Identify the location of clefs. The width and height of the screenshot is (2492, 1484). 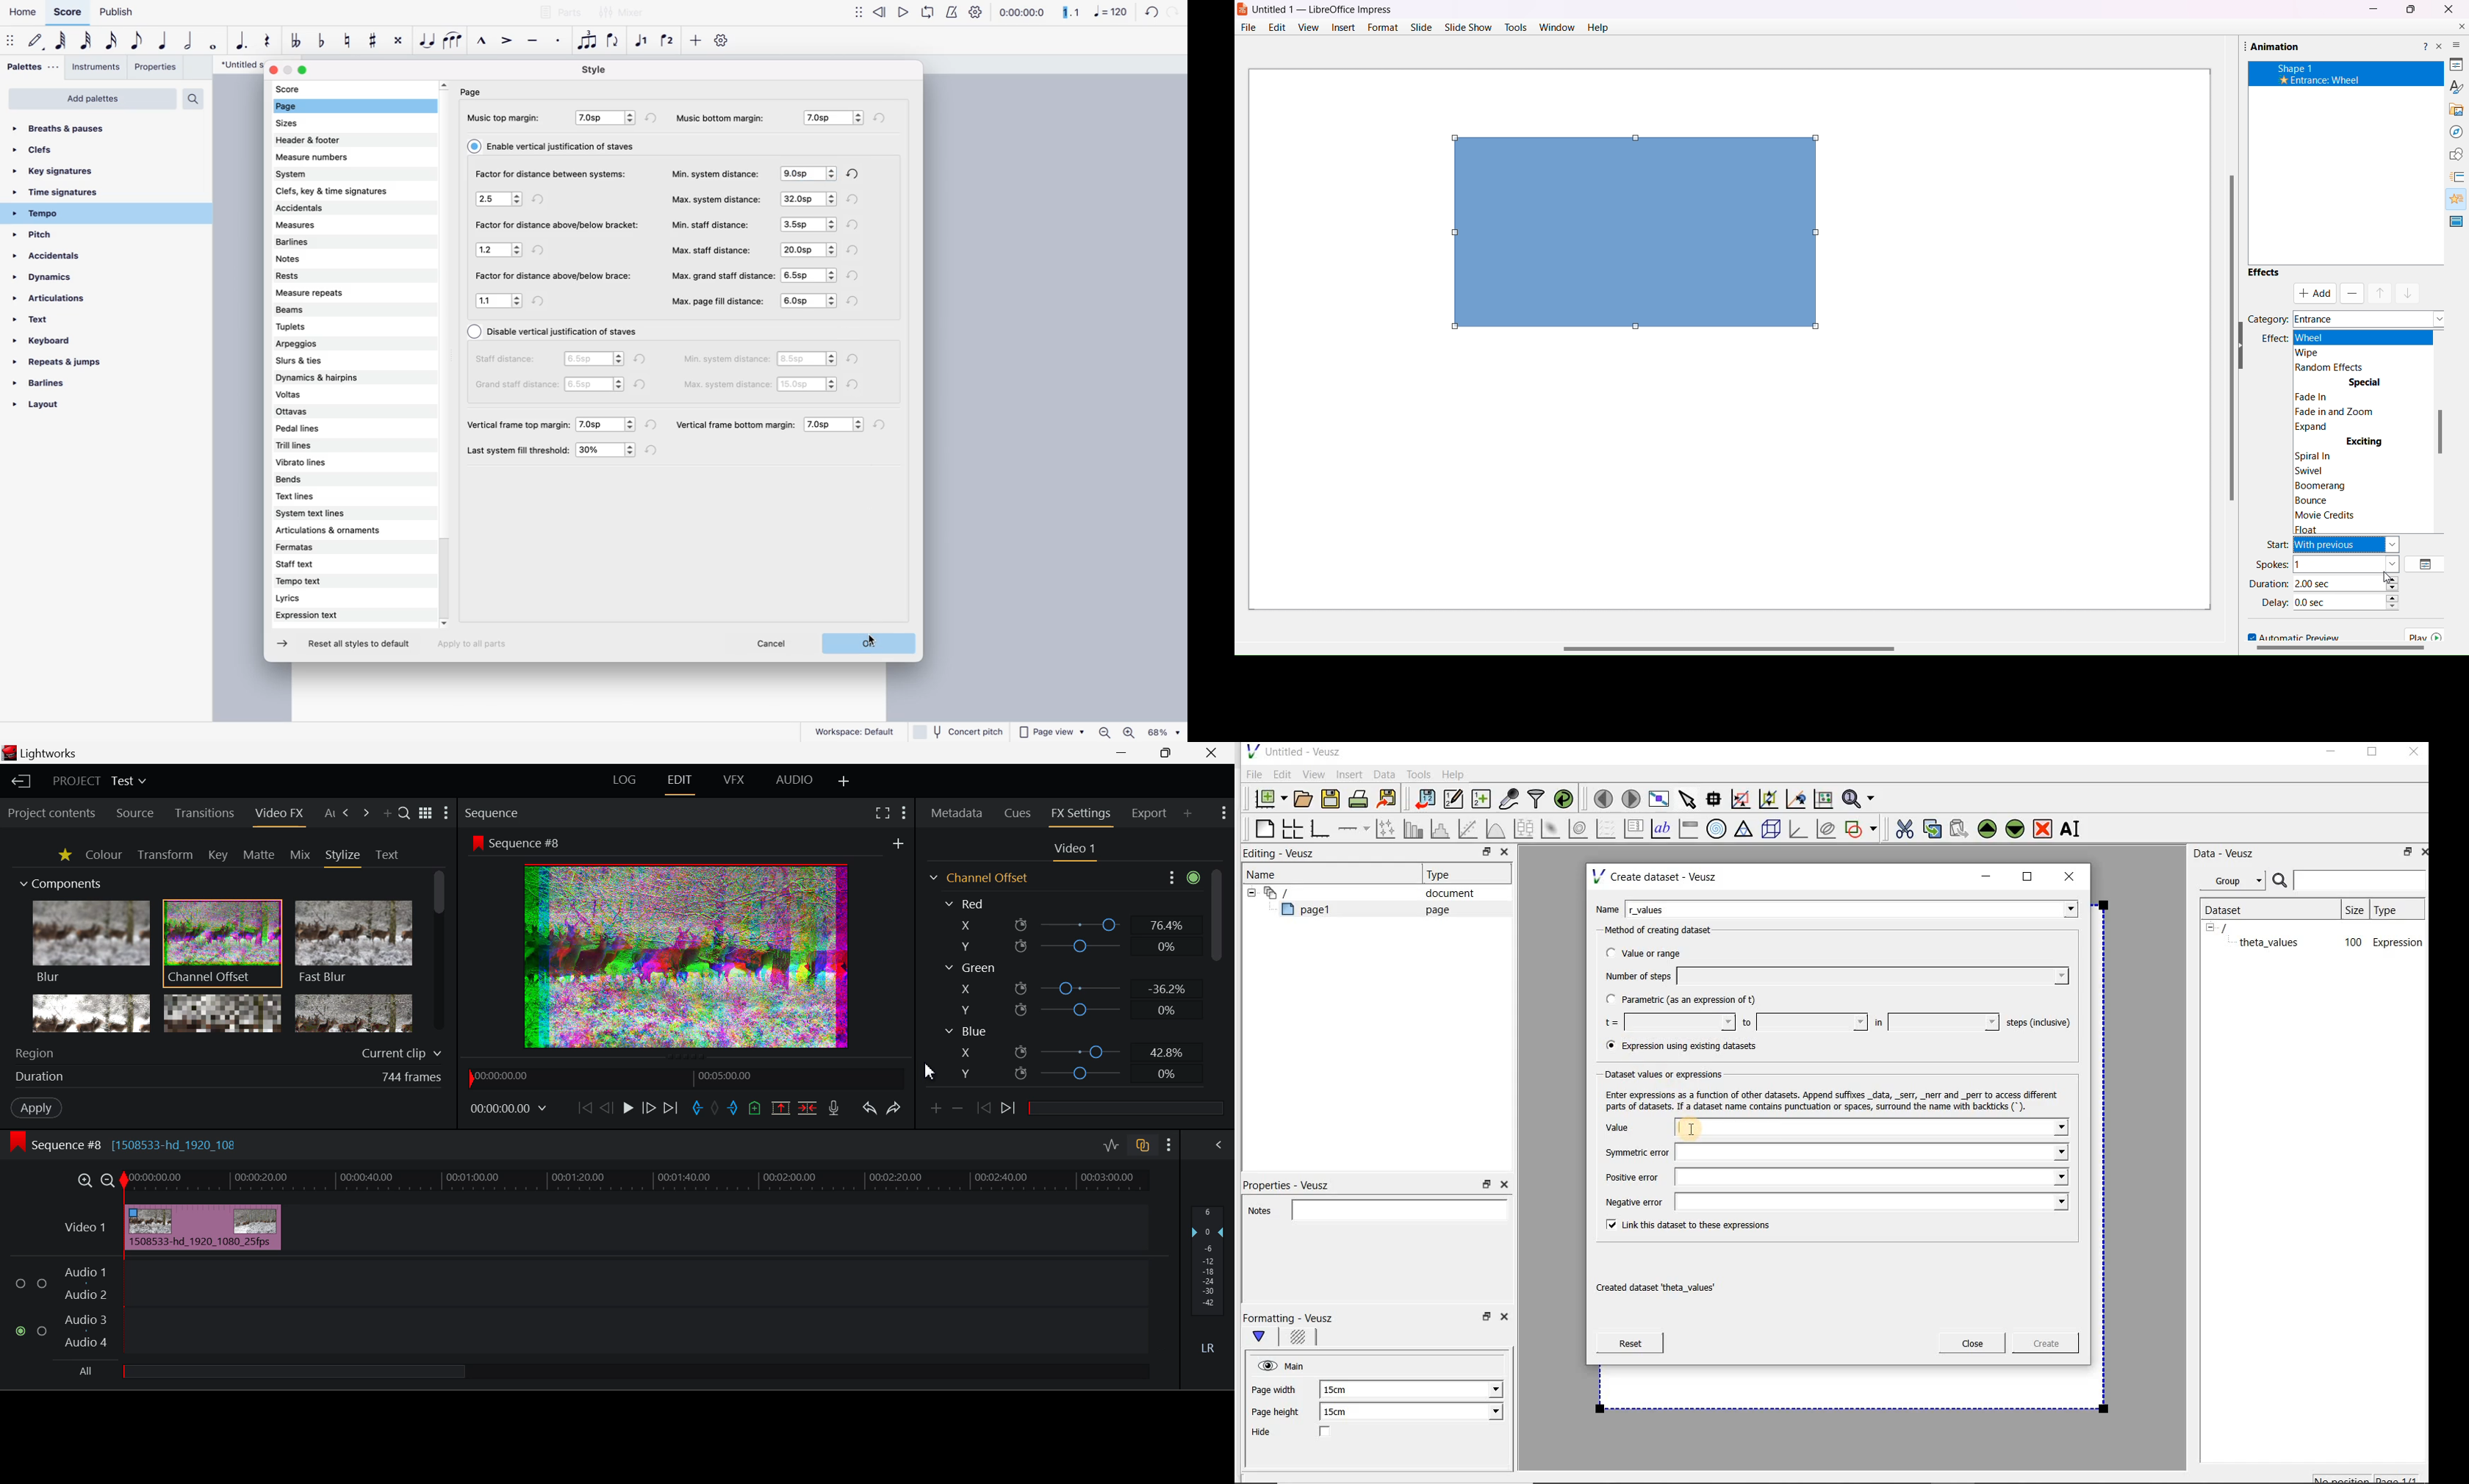
(57, 150).